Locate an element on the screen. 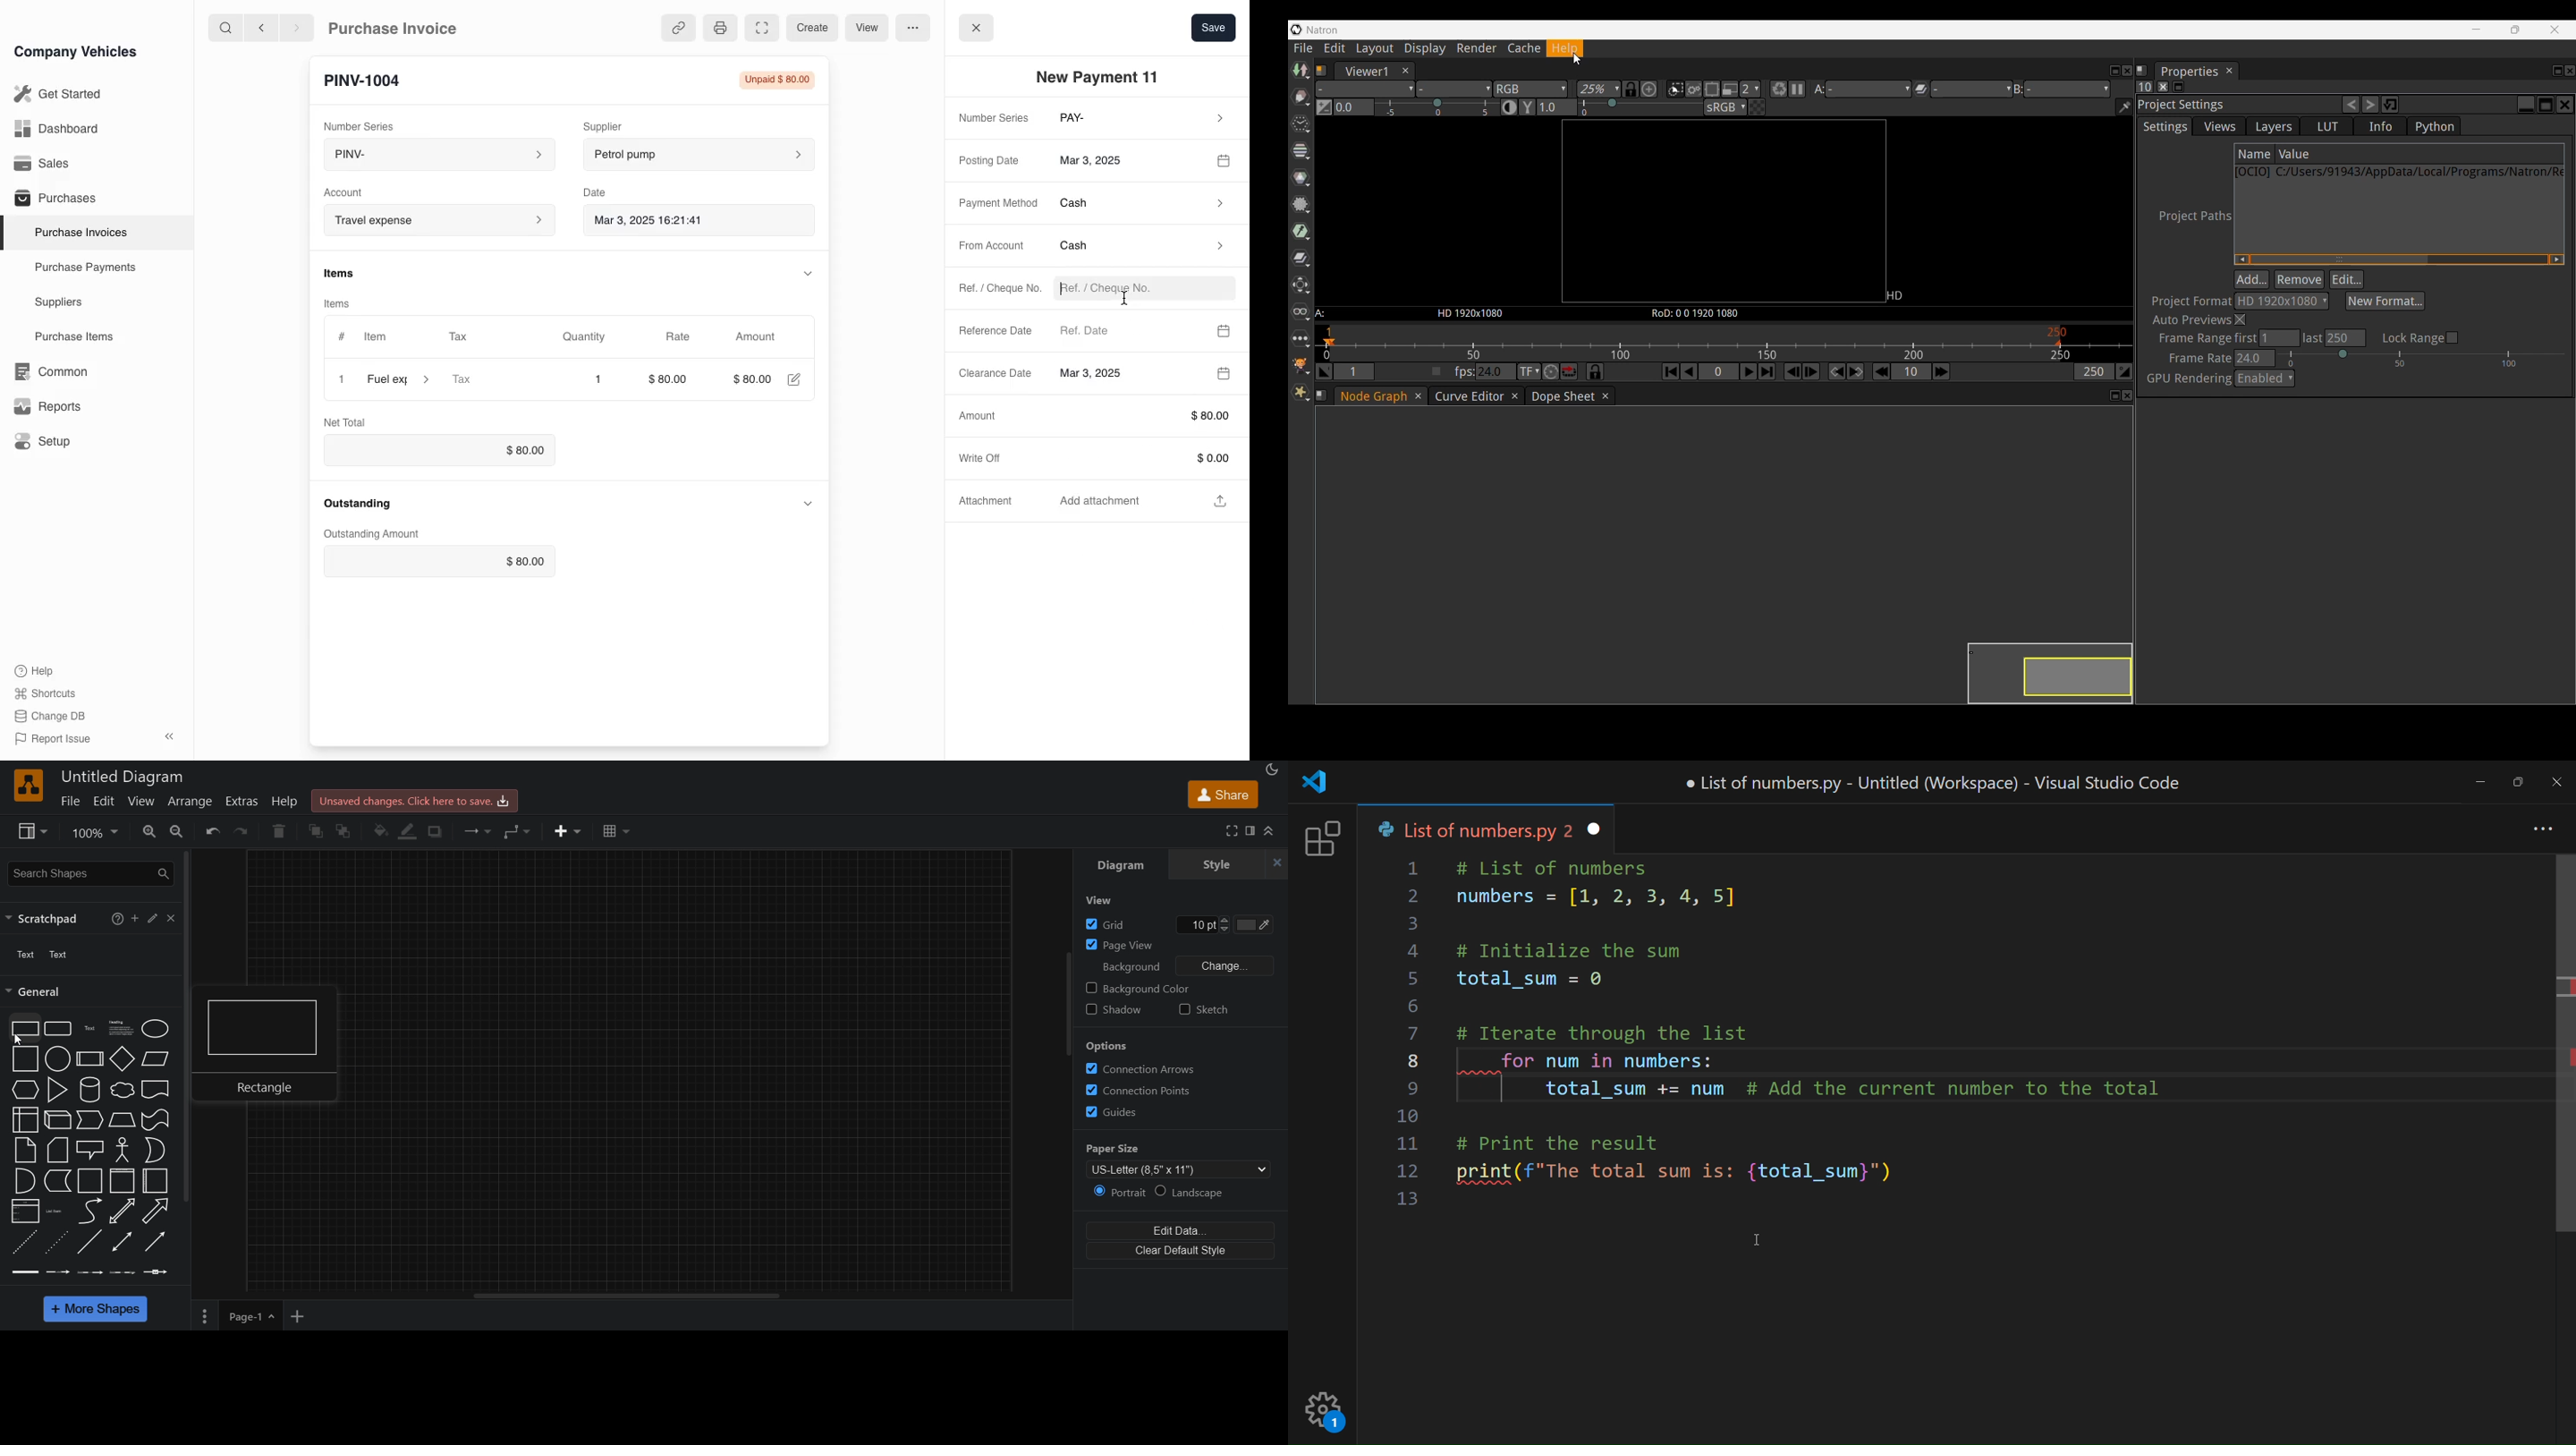 This screenshot has height=1456, width=2576. conncetion arrows is located at coordinates (1148, 1070).